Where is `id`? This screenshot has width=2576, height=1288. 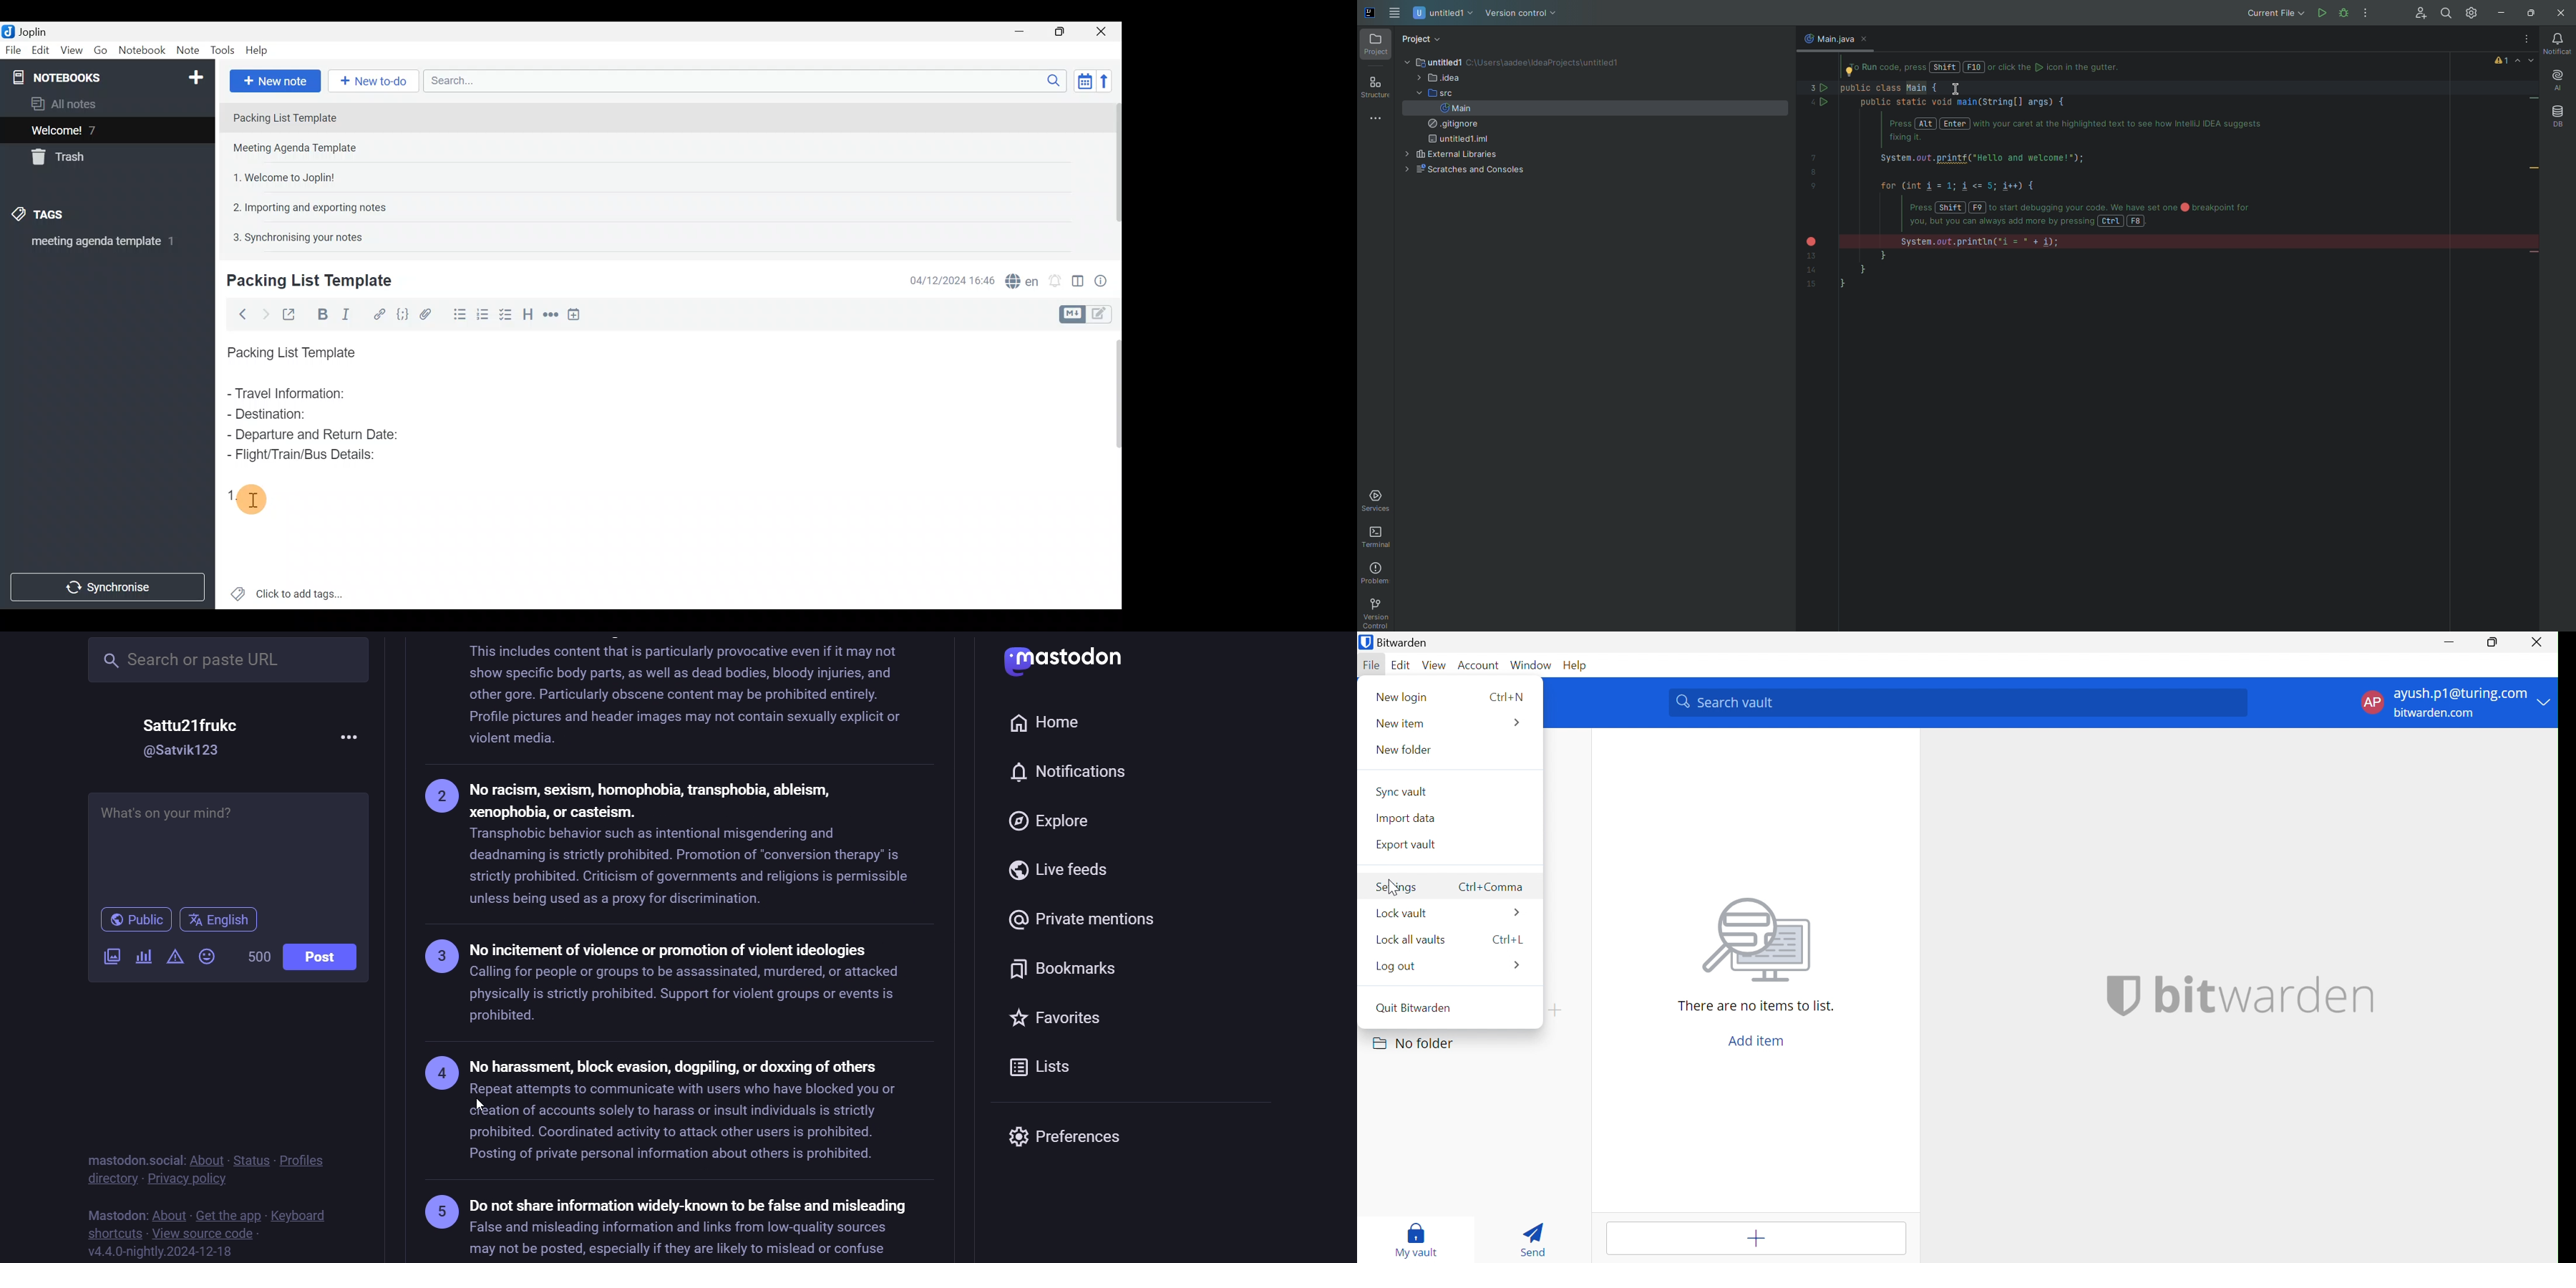
id is located at coordinates (185, 751).